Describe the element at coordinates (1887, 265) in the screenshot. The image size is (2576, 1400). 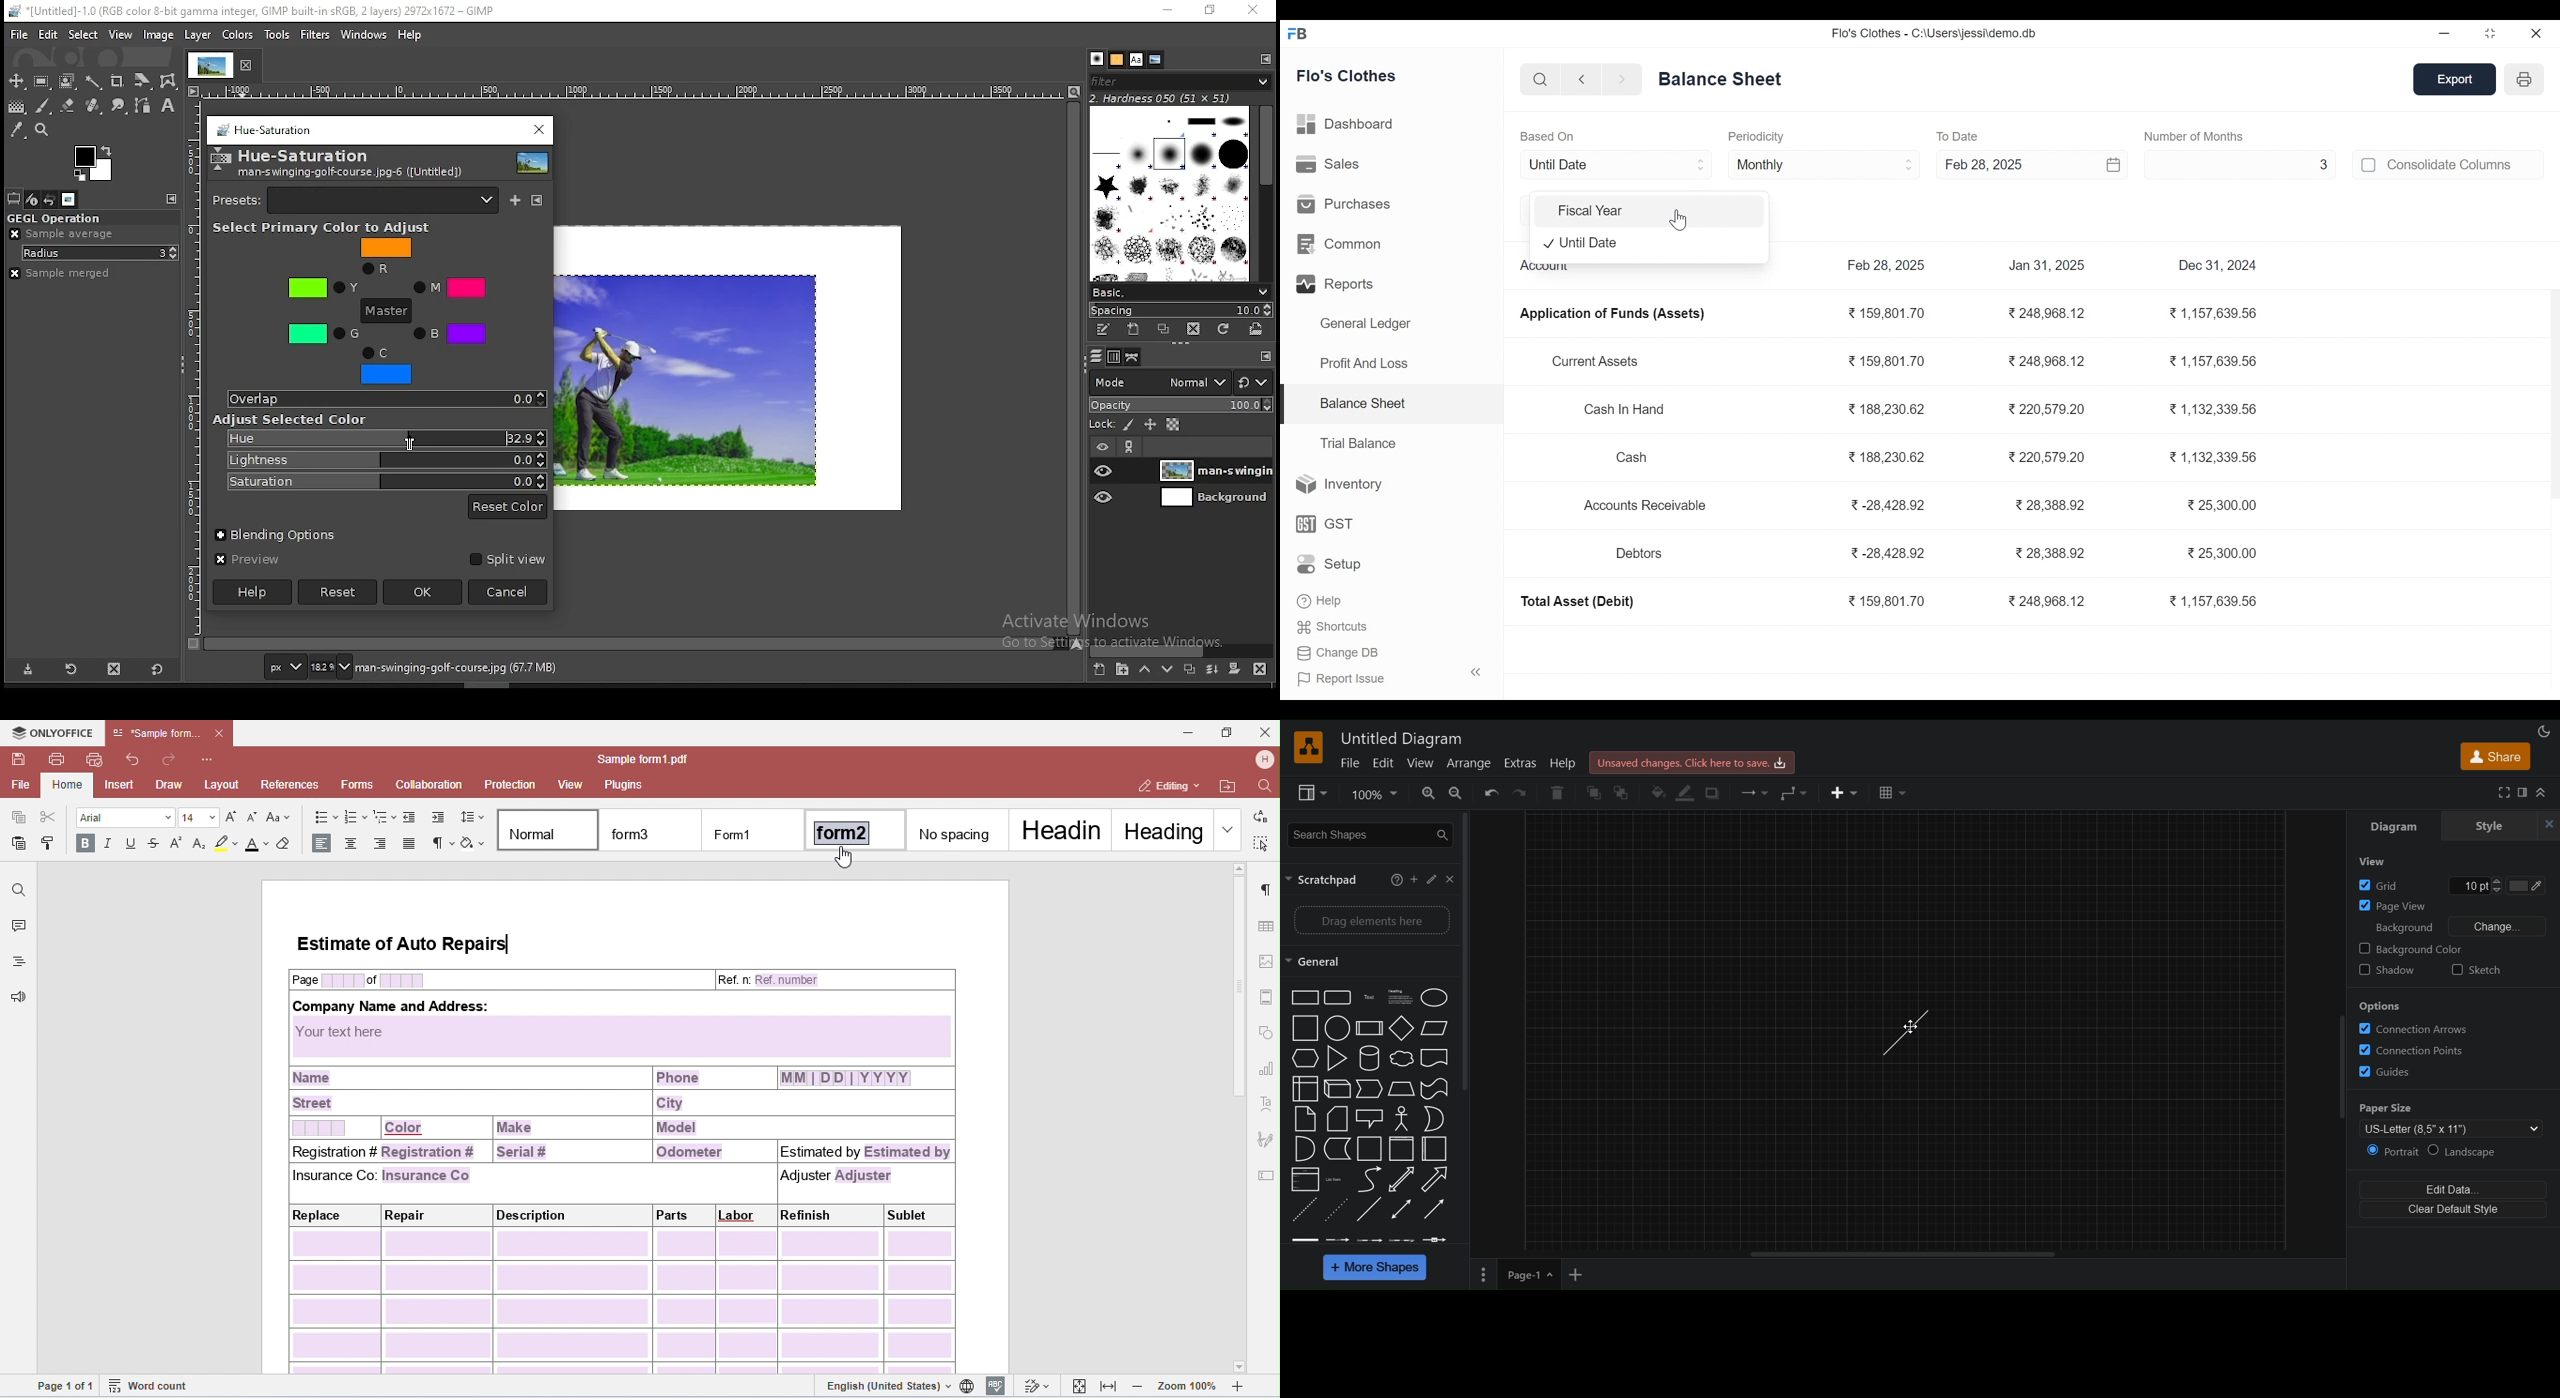
I see `Feb 28, 2025` at that location.